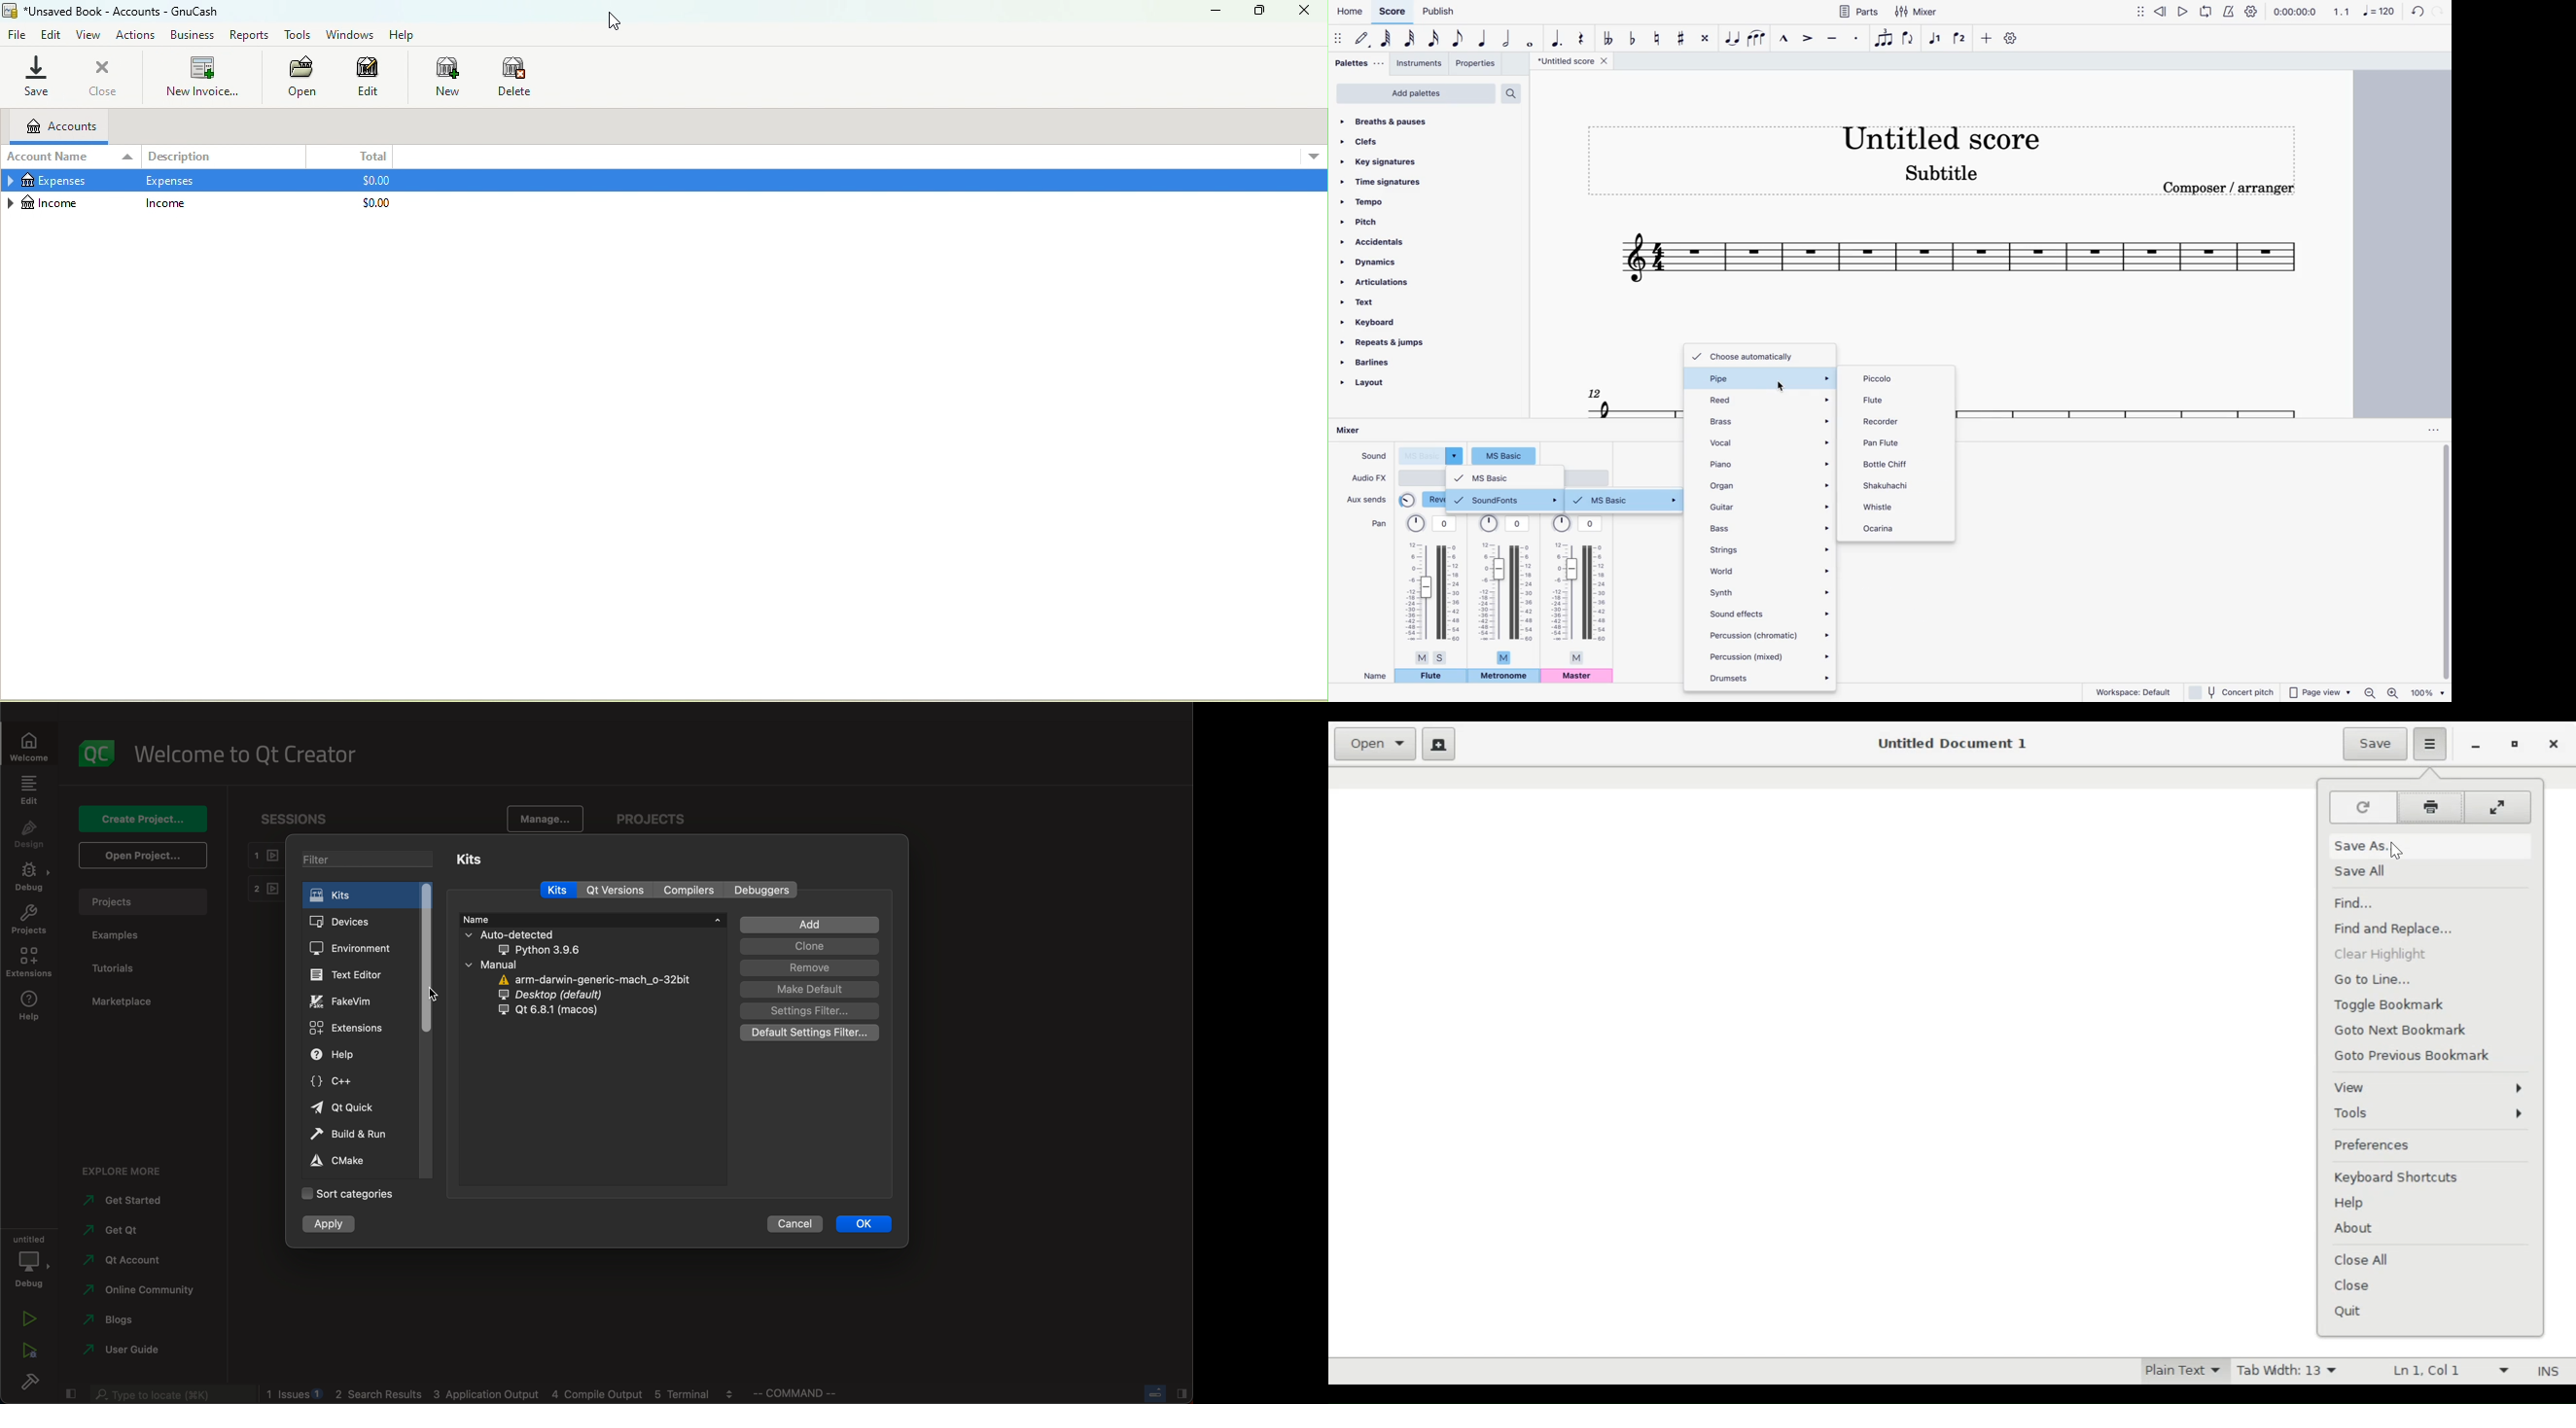 This screenshot has height=1428, width=2576. Describe the element at coordinates (1379, 242) in the screenshot. I see `accidentals` at that location.